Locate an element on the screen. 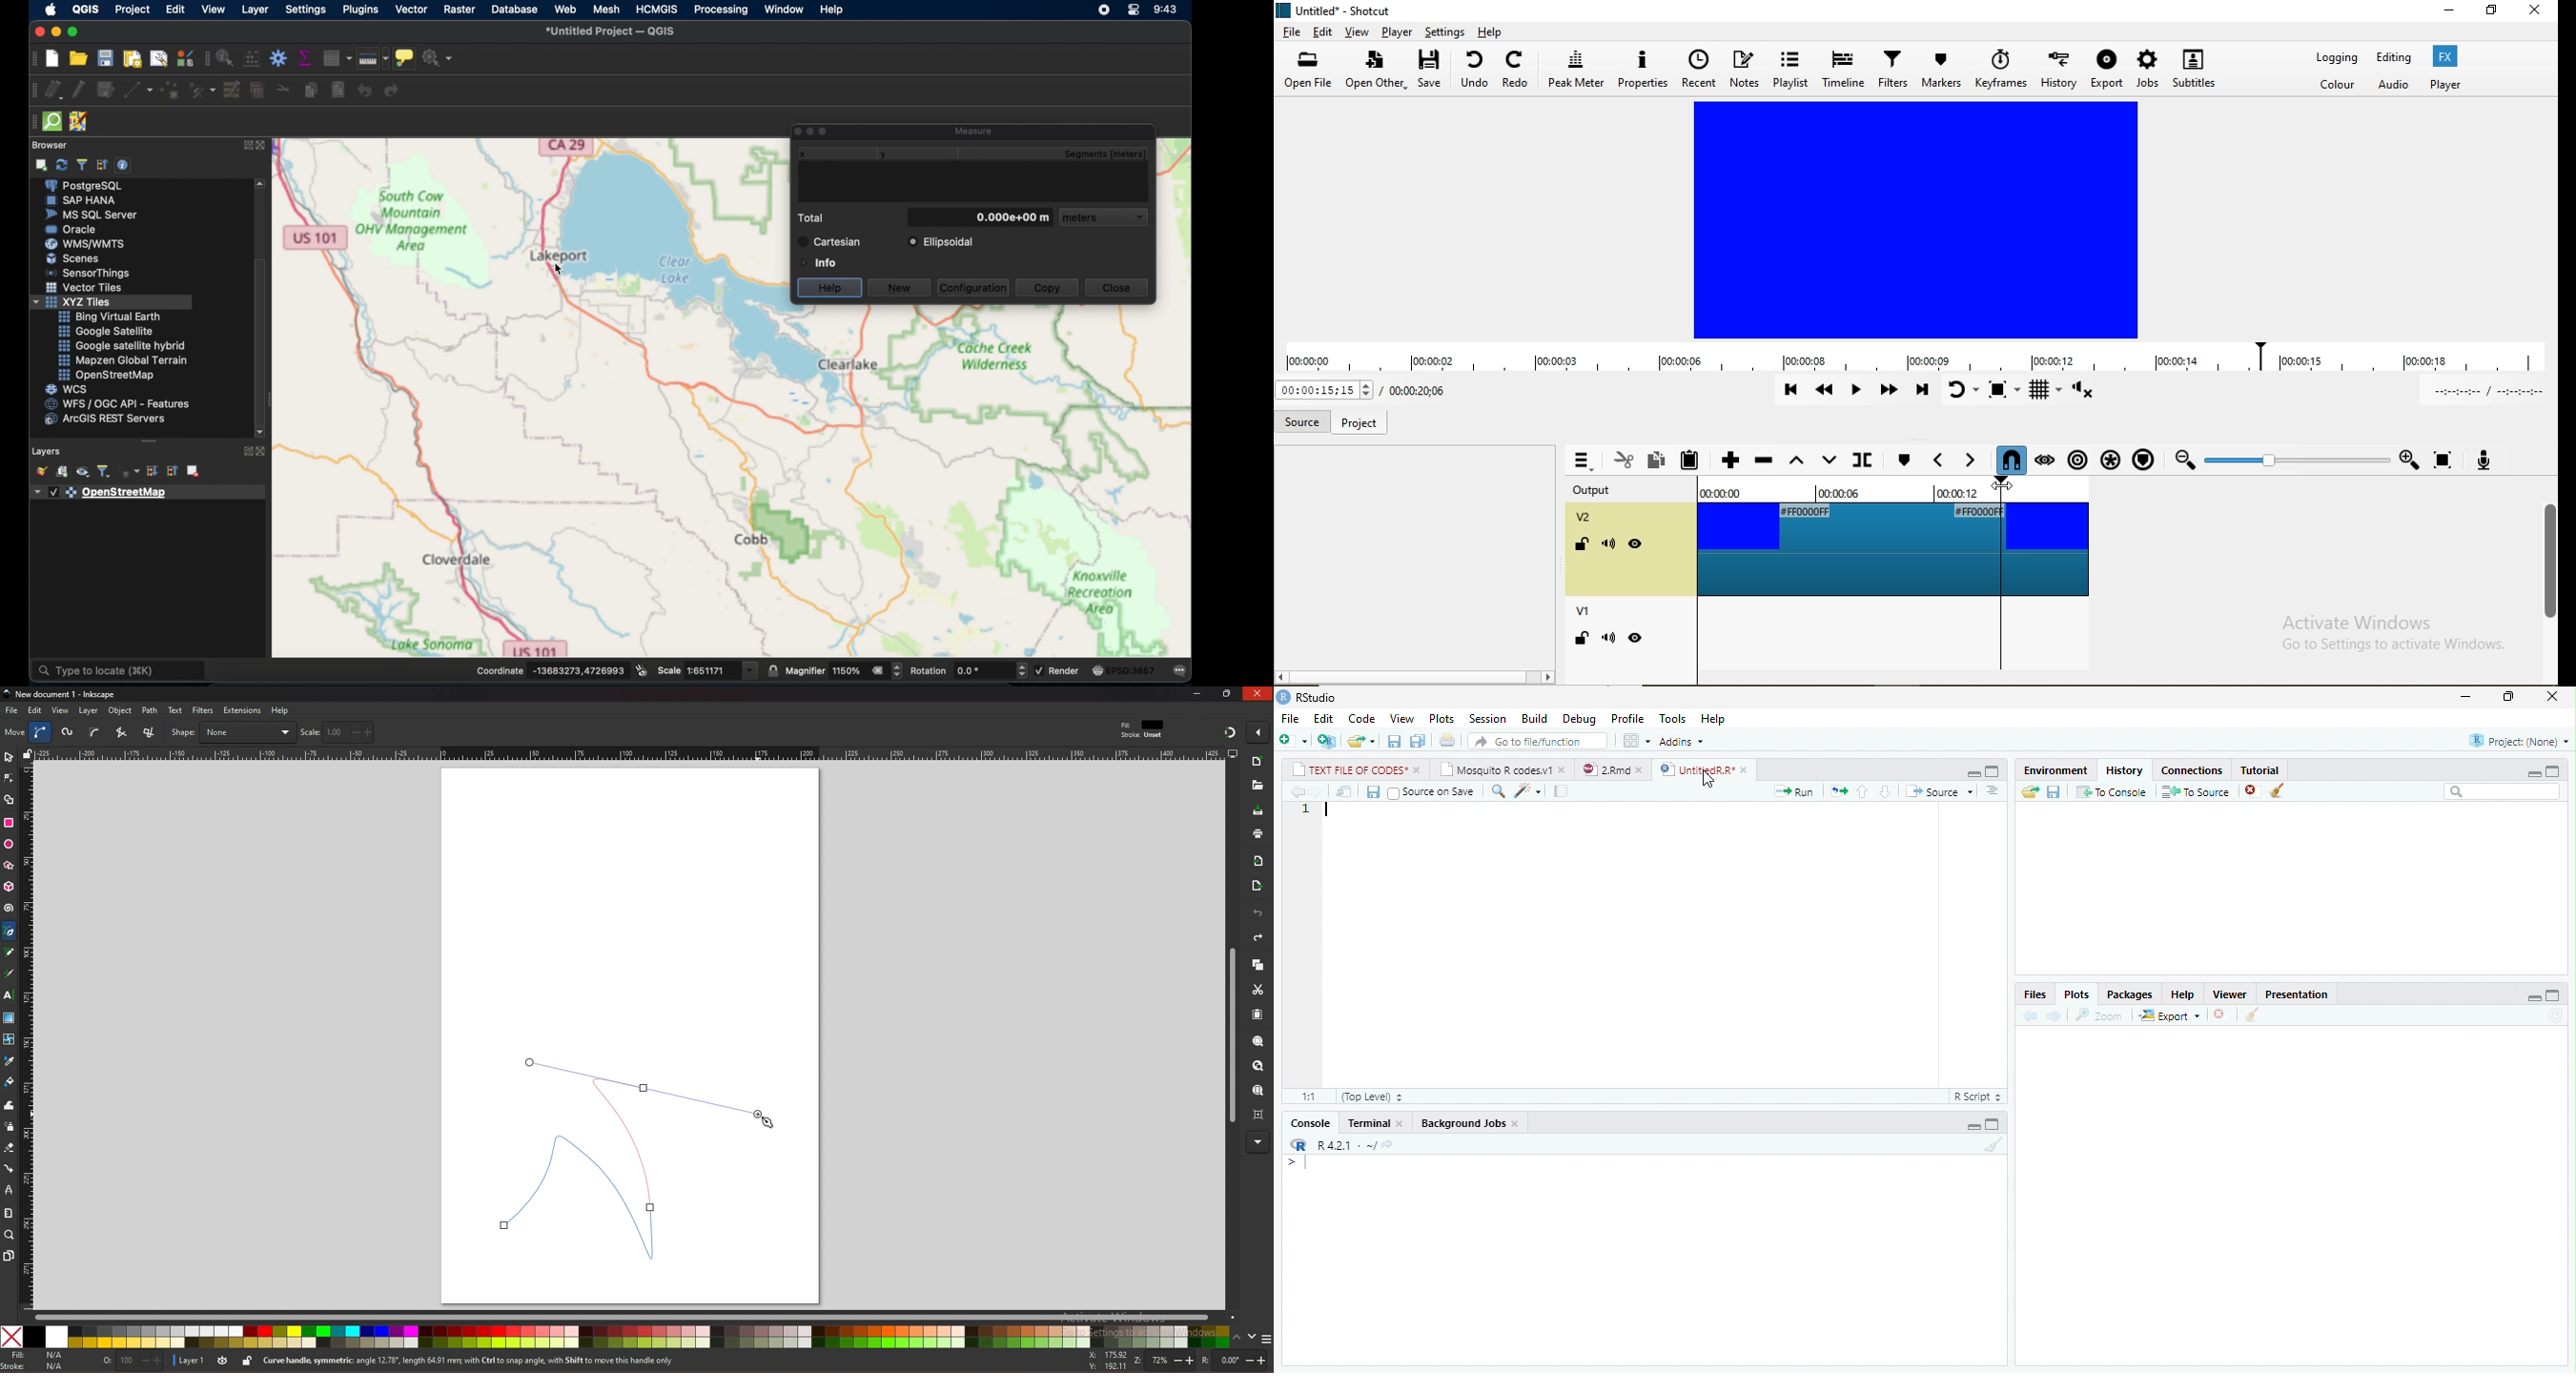 This screenshot has width=2576, height=1400. Ripple markers is located at coordinates (2142, 458).